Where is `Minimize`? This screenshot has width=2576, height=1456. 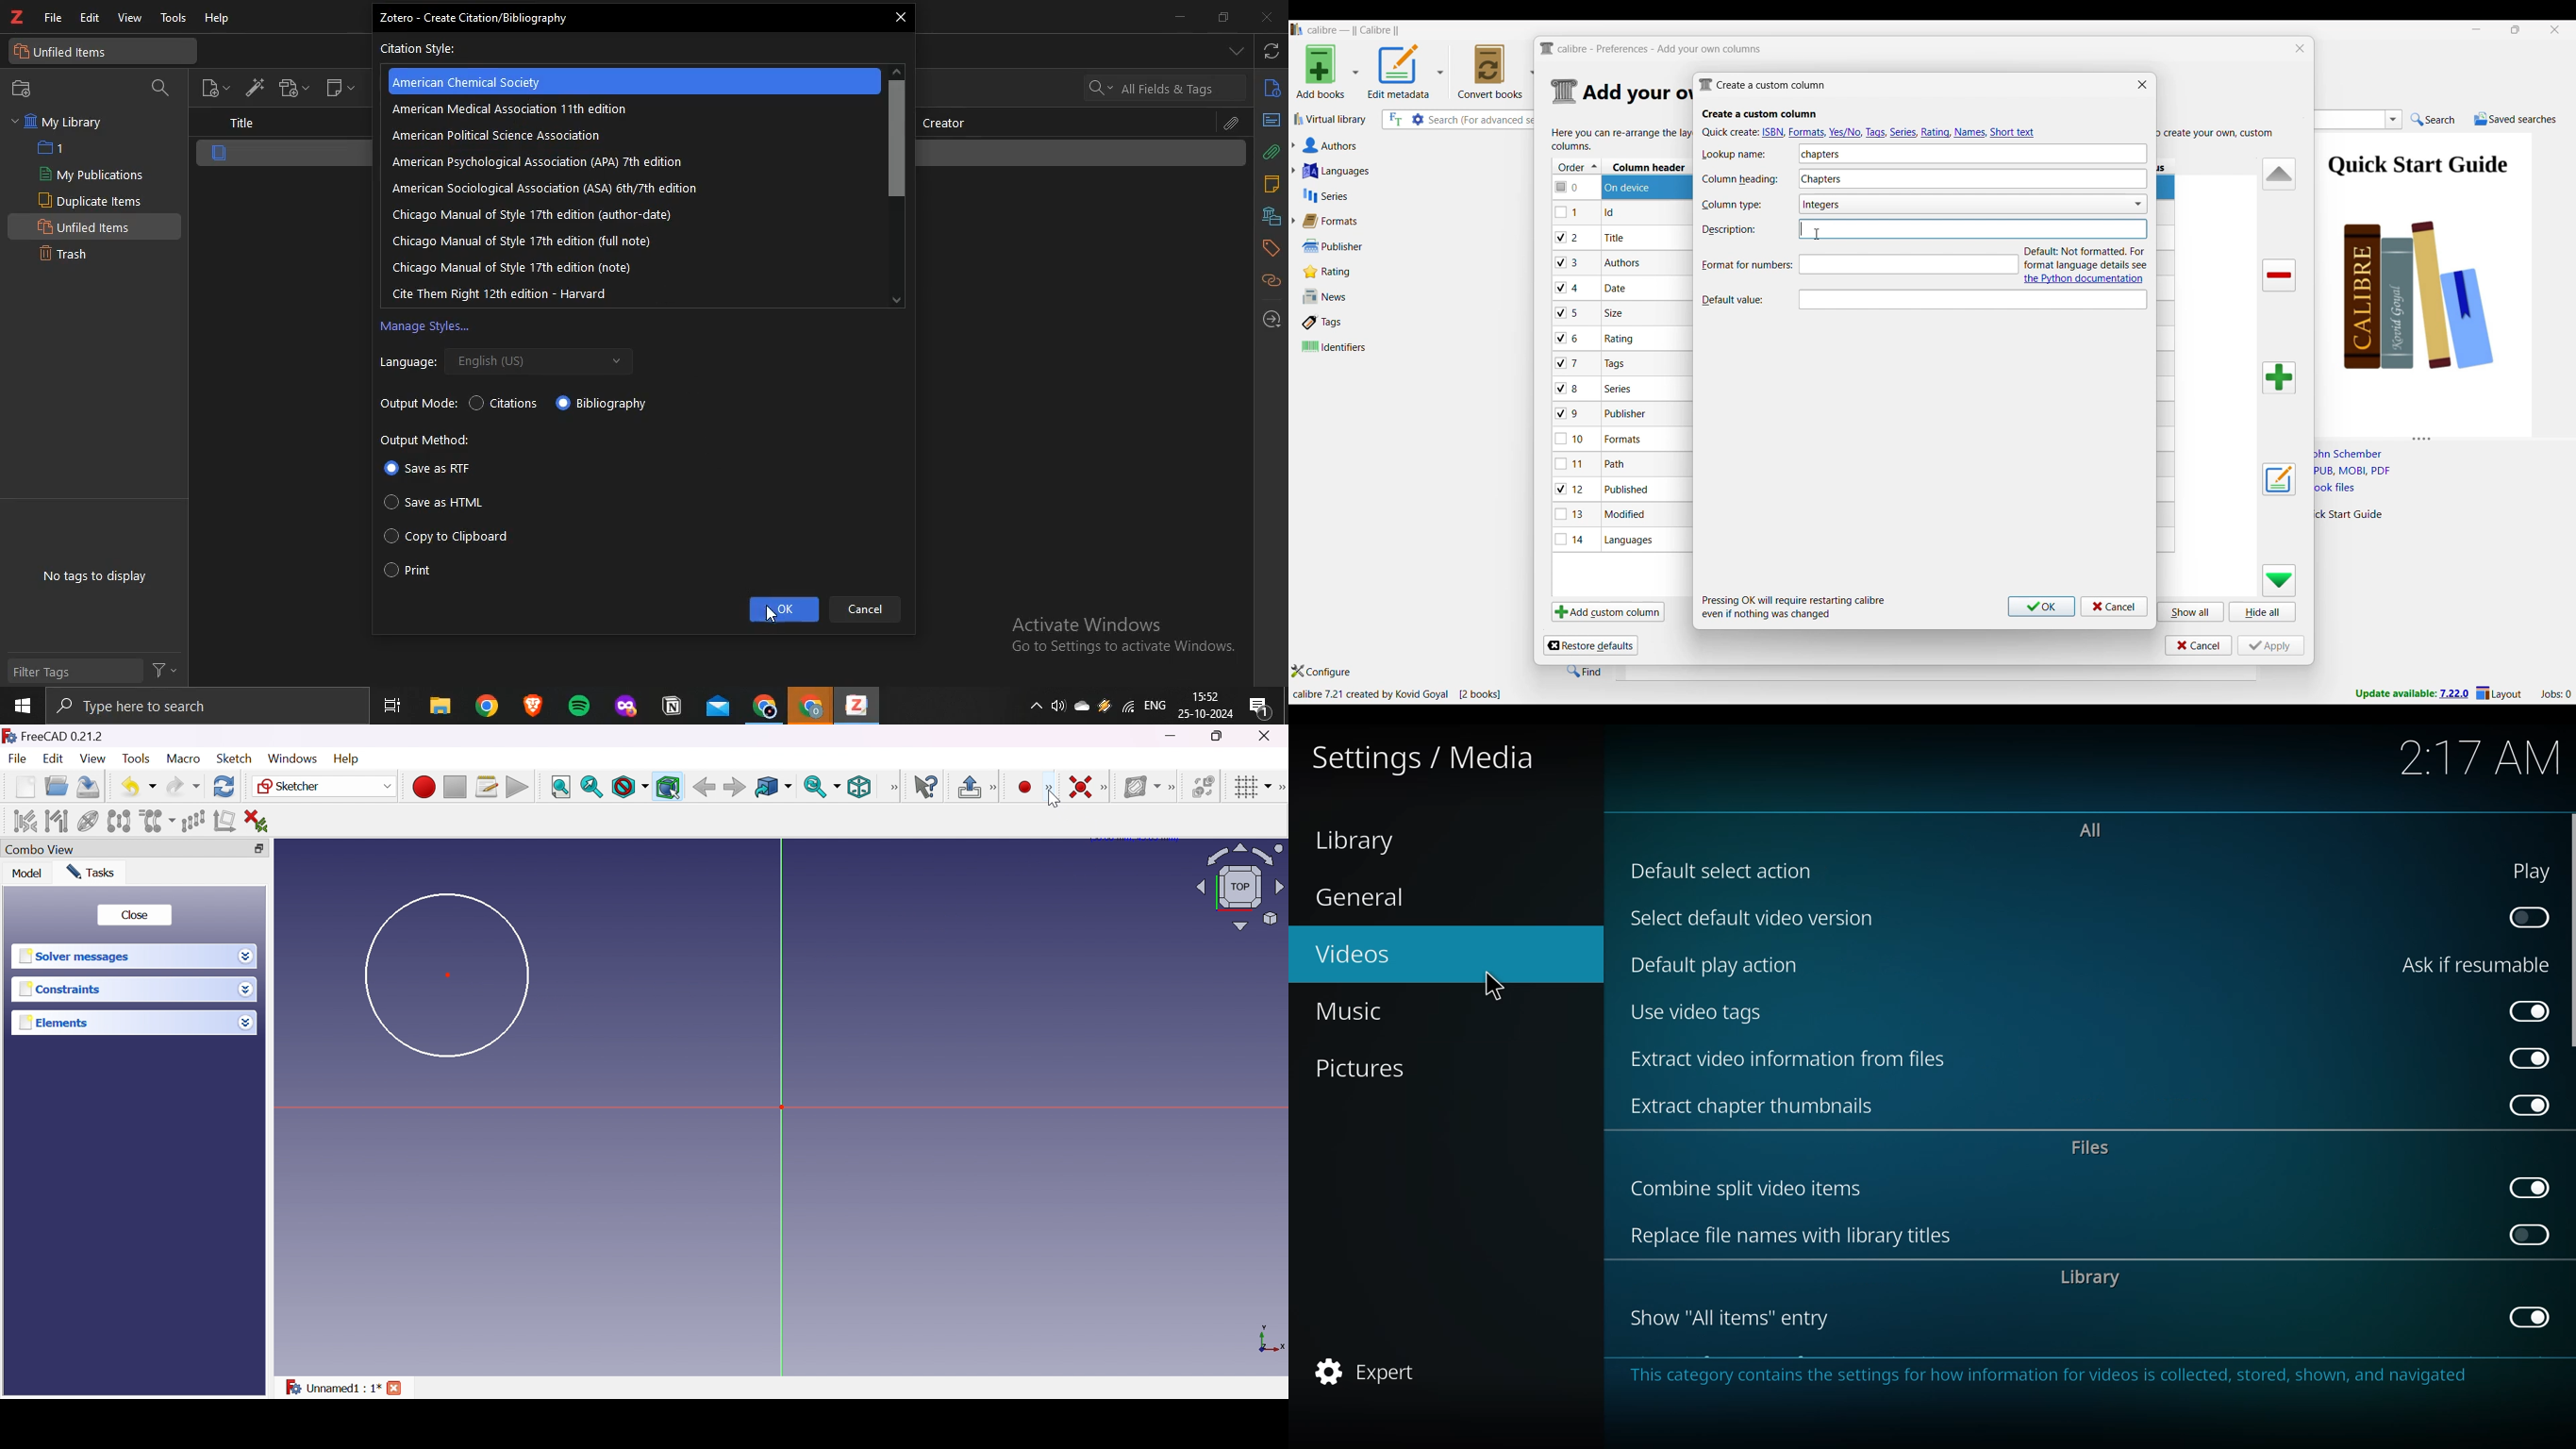 Minimize is located at coordinates (2477, 30).